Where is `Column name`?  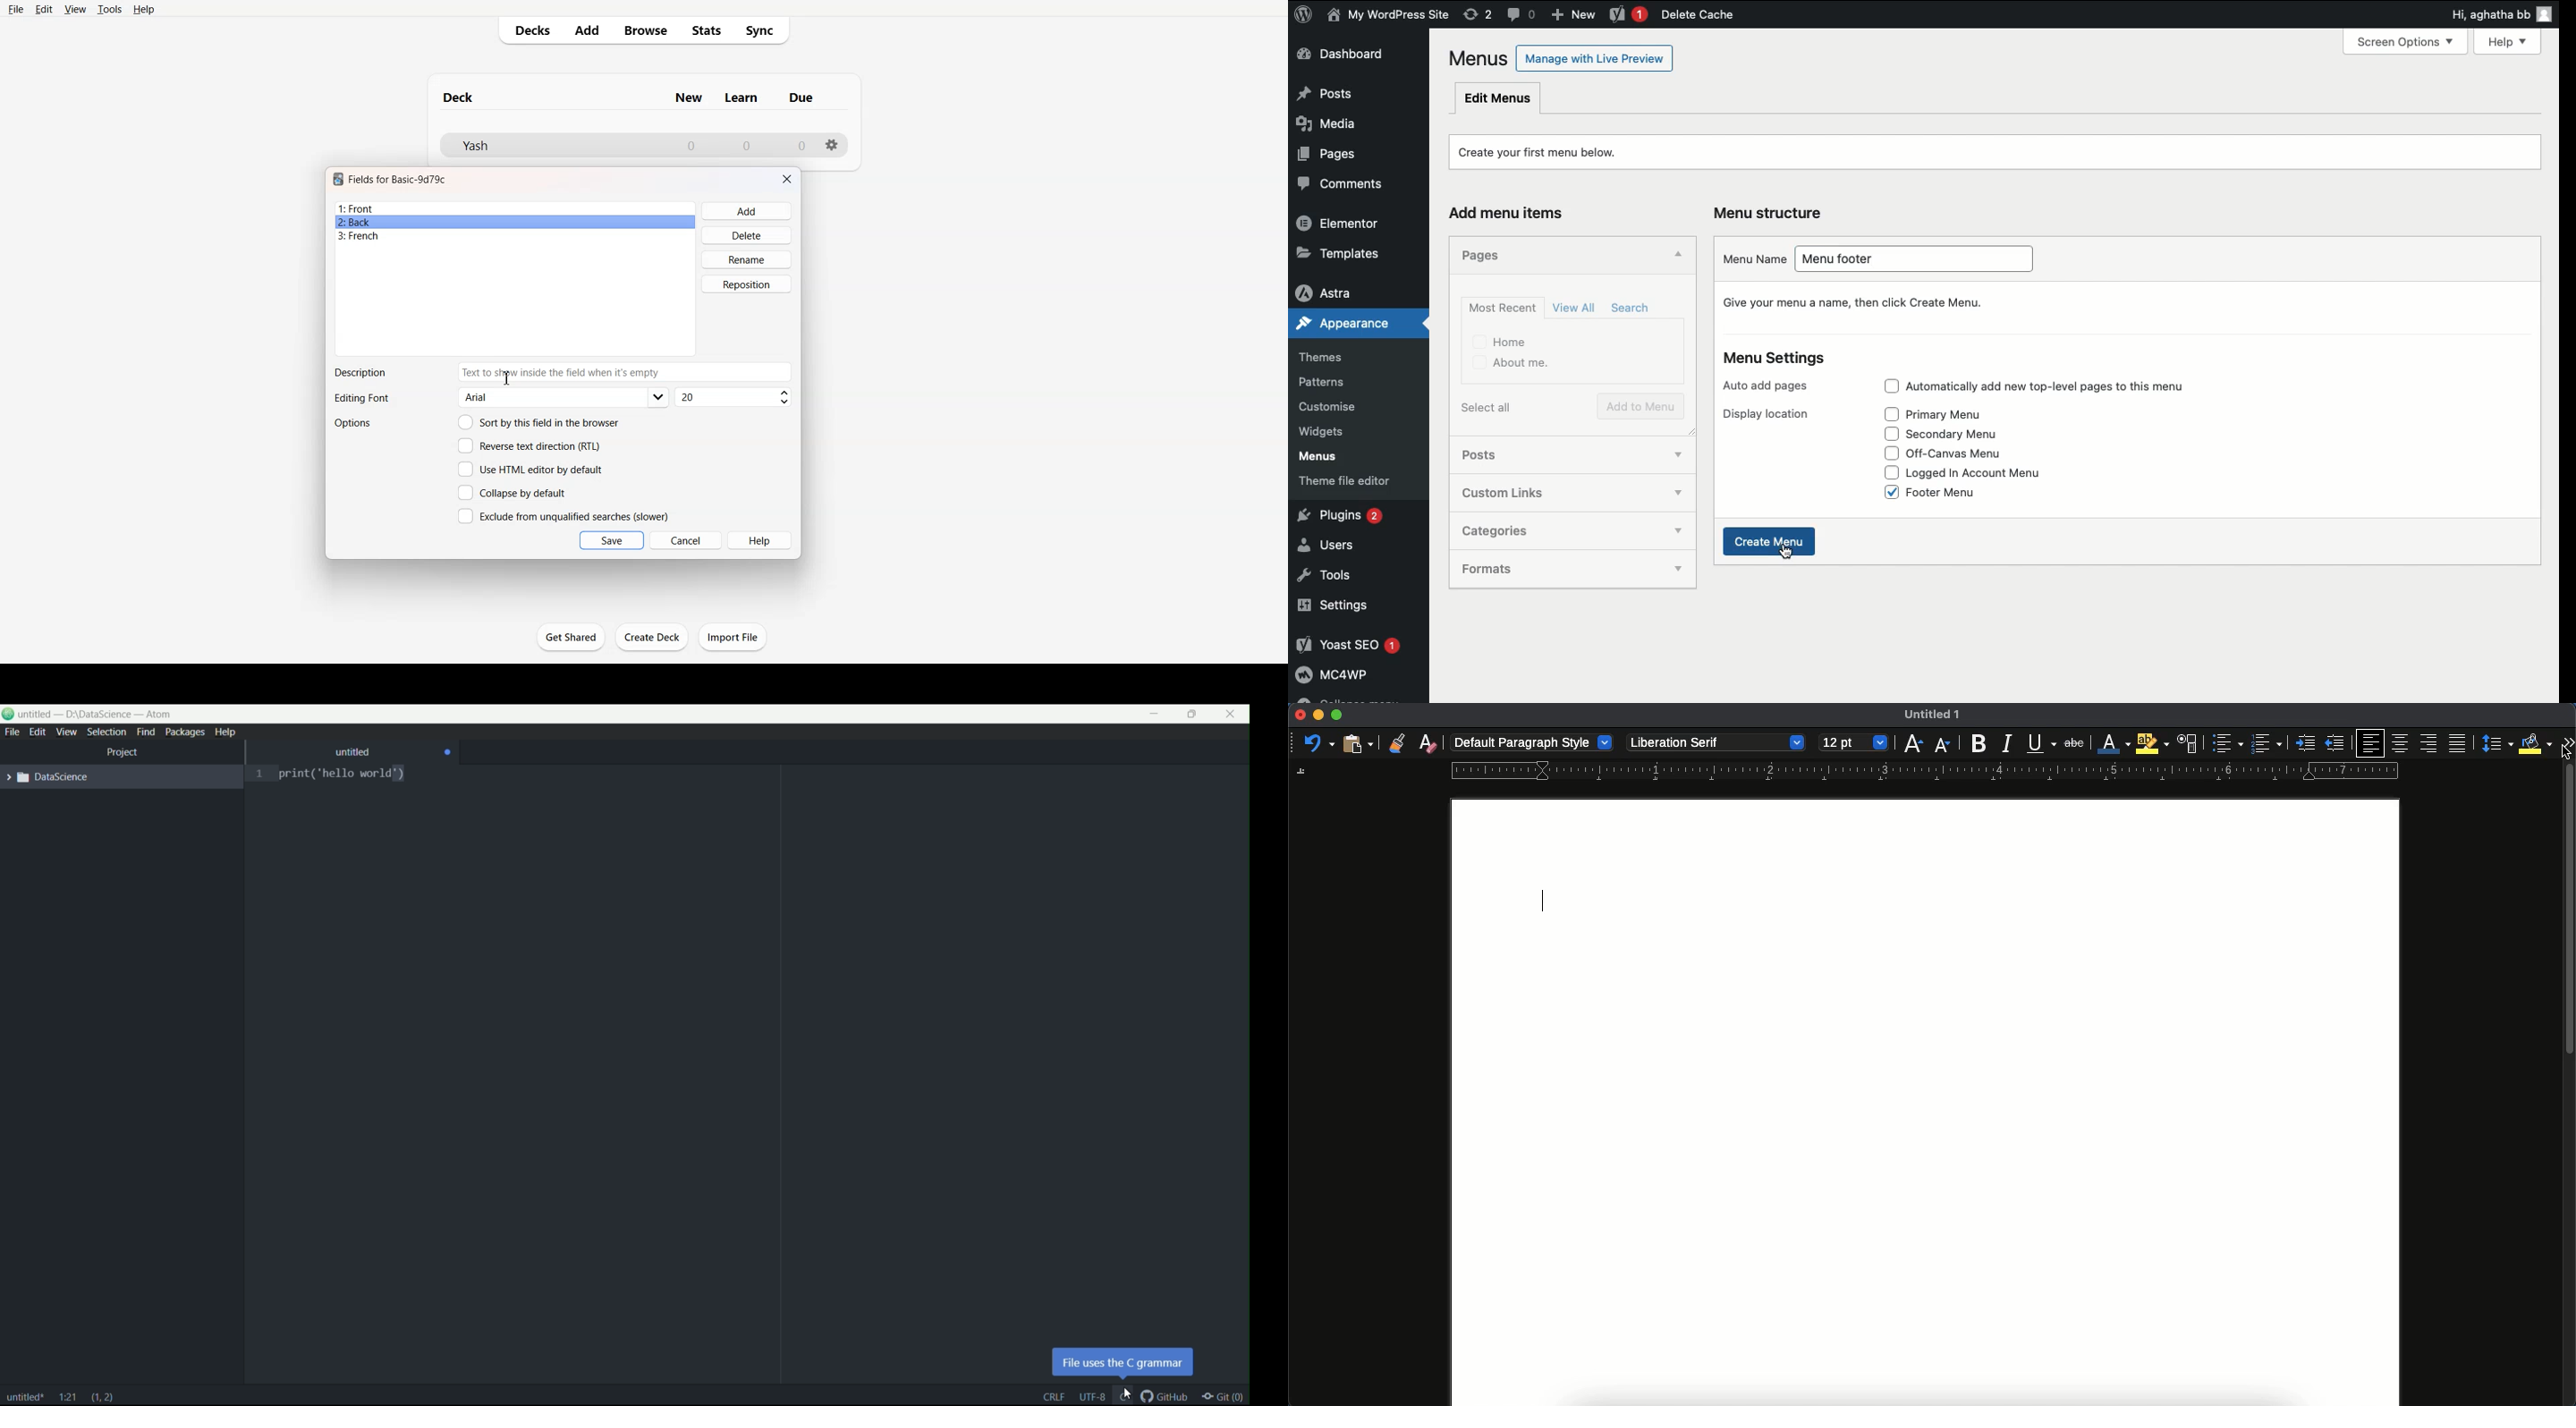
Column name is located at coordinates (801, 97).